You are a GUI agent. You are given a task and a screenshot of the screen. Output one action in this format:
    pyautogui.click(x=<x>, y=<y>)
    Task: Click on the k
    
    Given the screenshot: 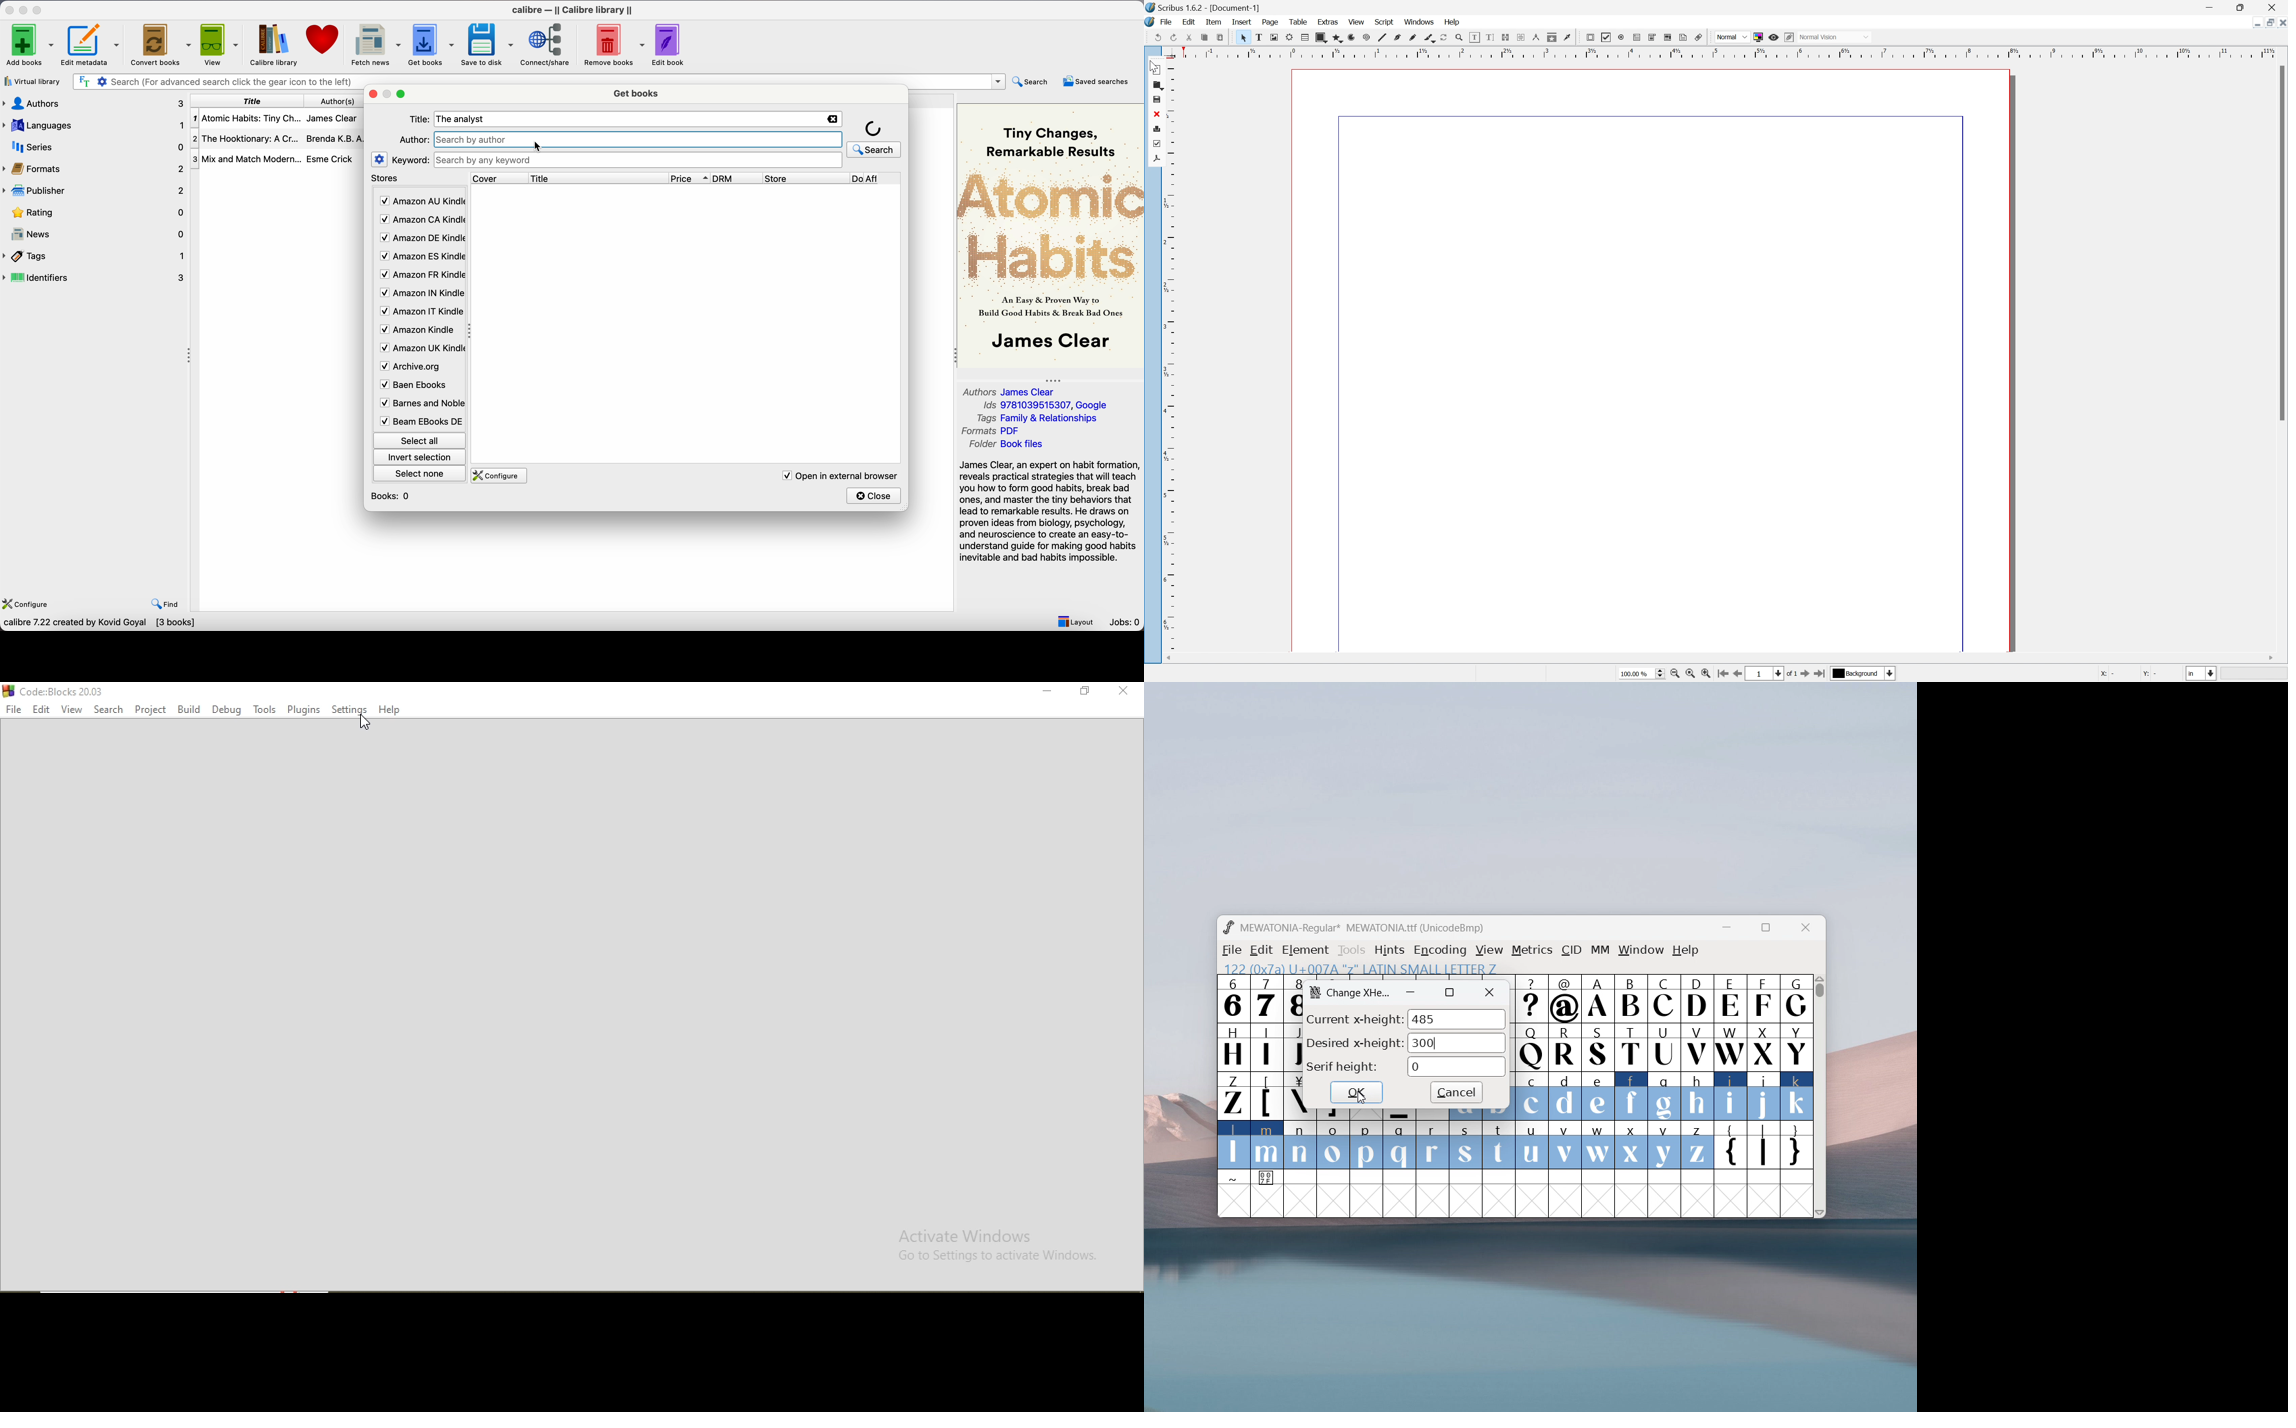 What is the action you would take?
    pyautogui.click(x=1798, y=1096)
    